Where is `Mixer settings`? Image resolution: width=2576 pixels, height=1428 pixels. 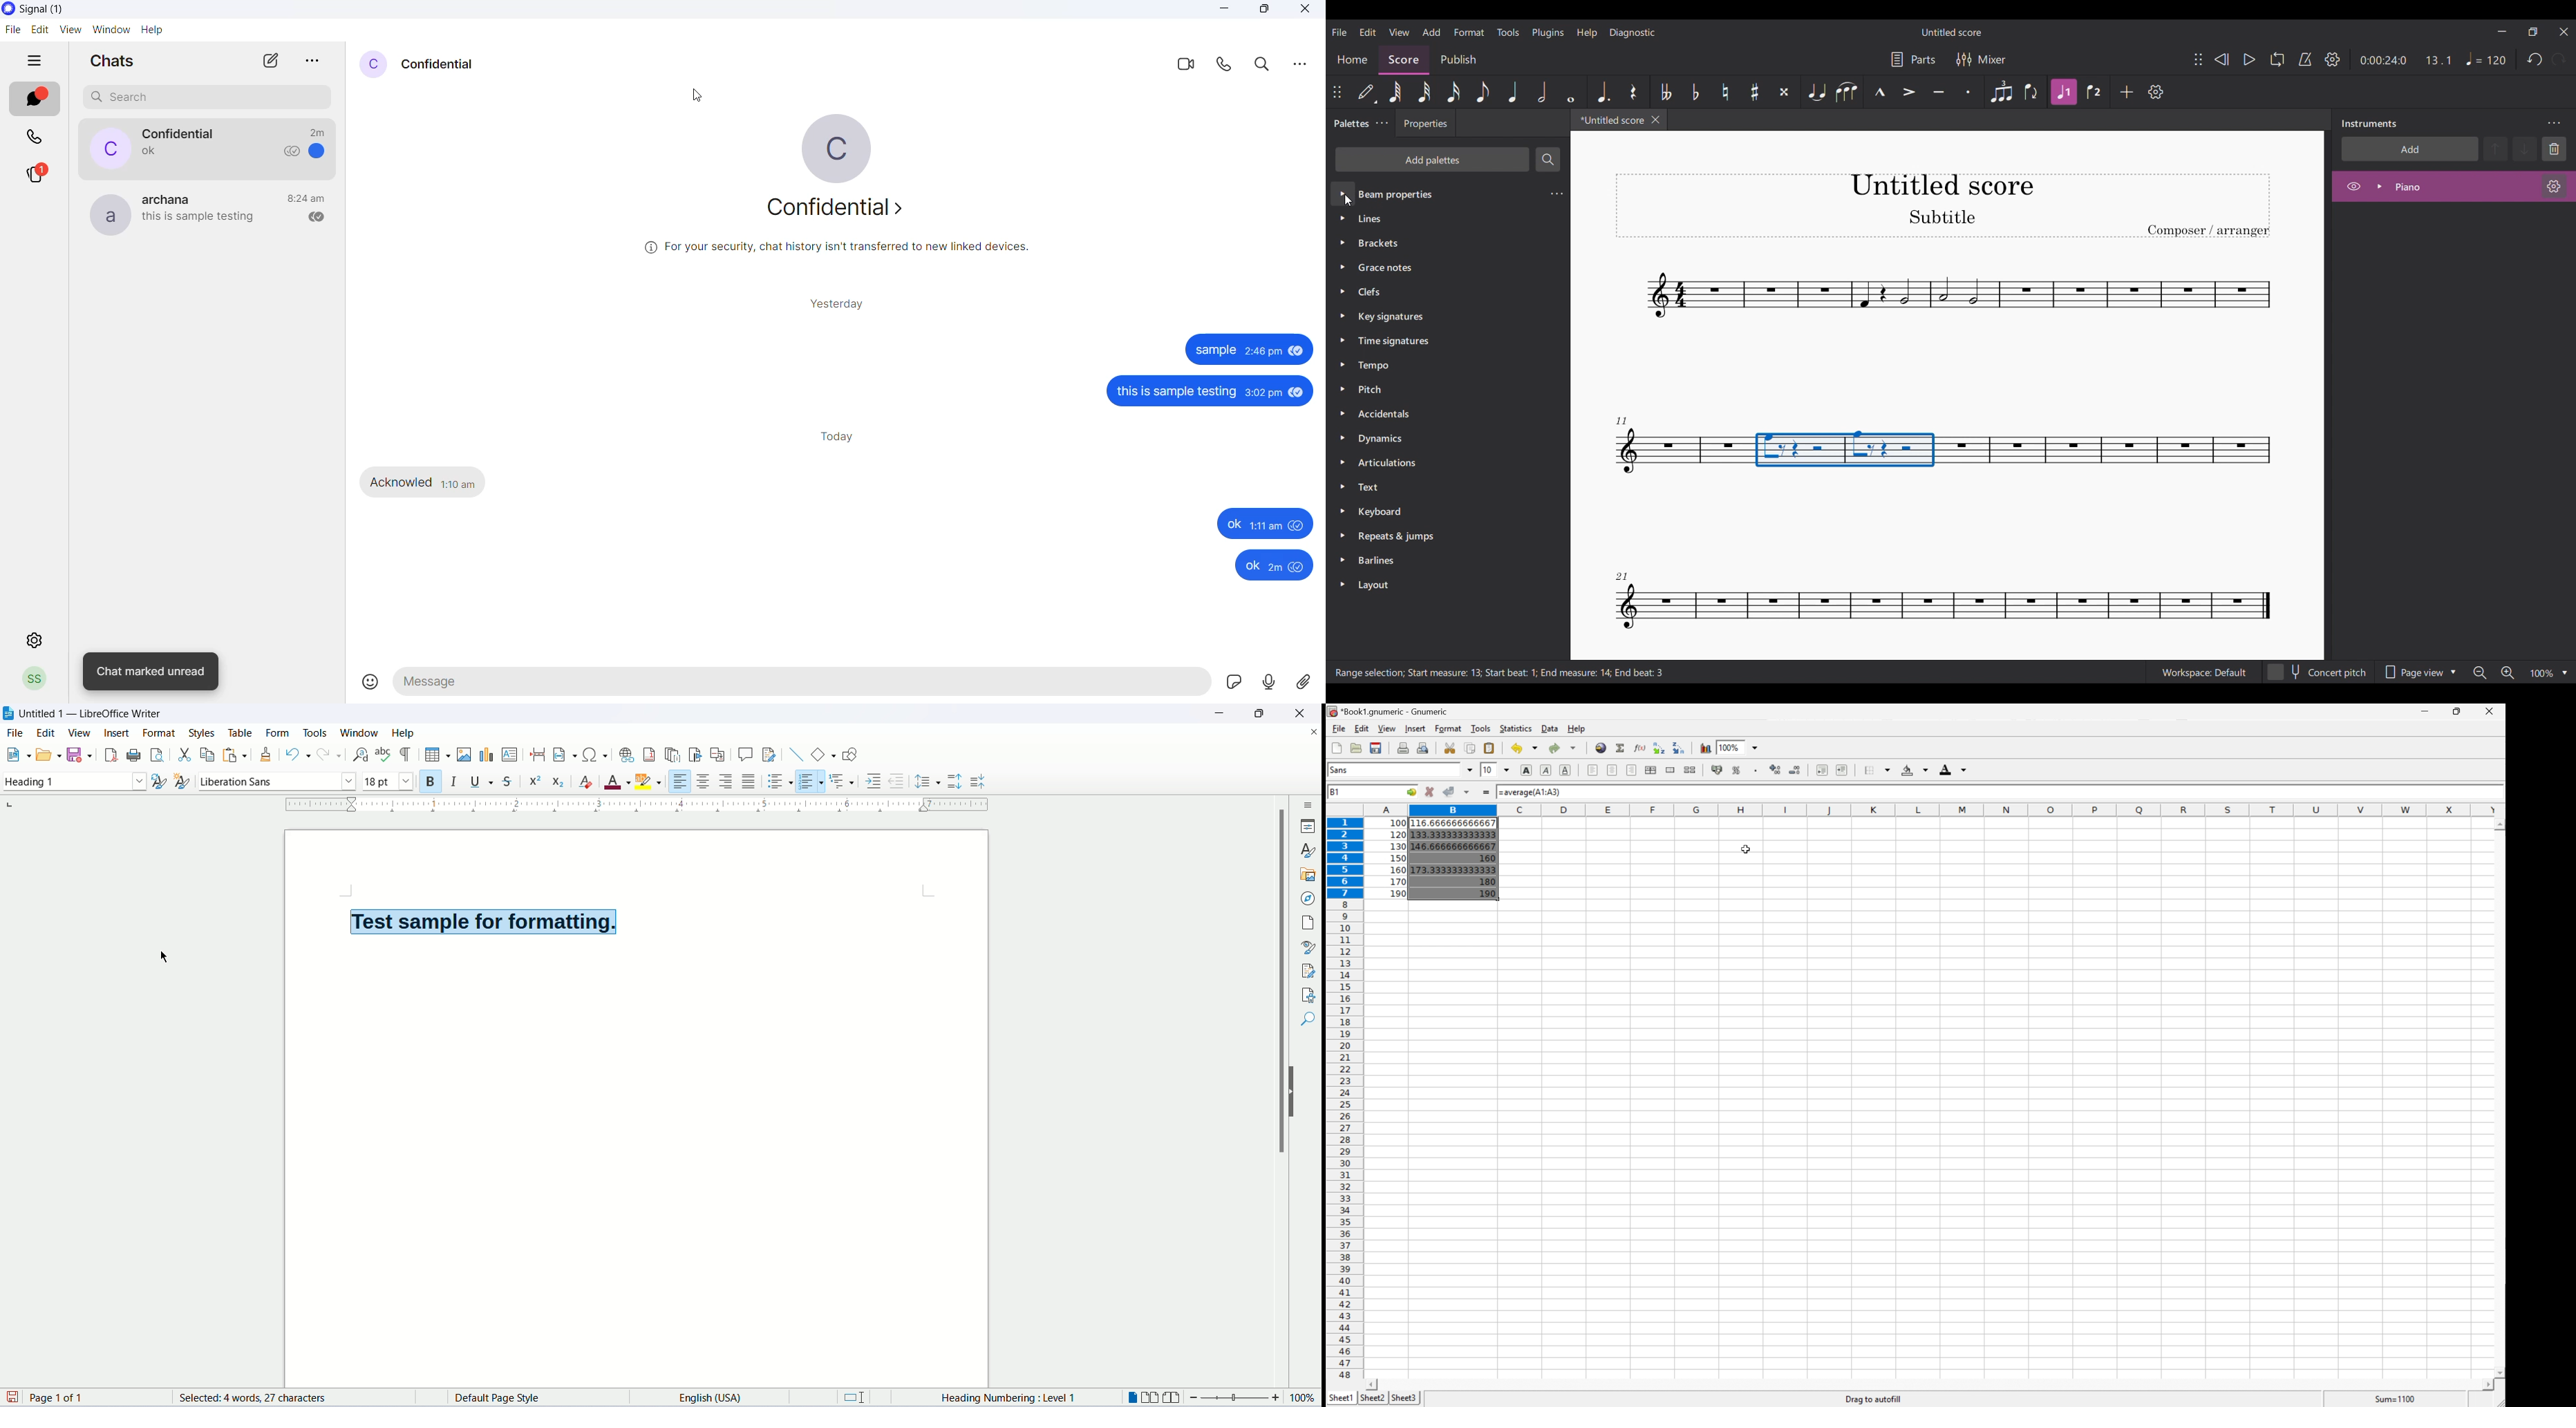
Mixer settings is located at coordinates (1982, 59).